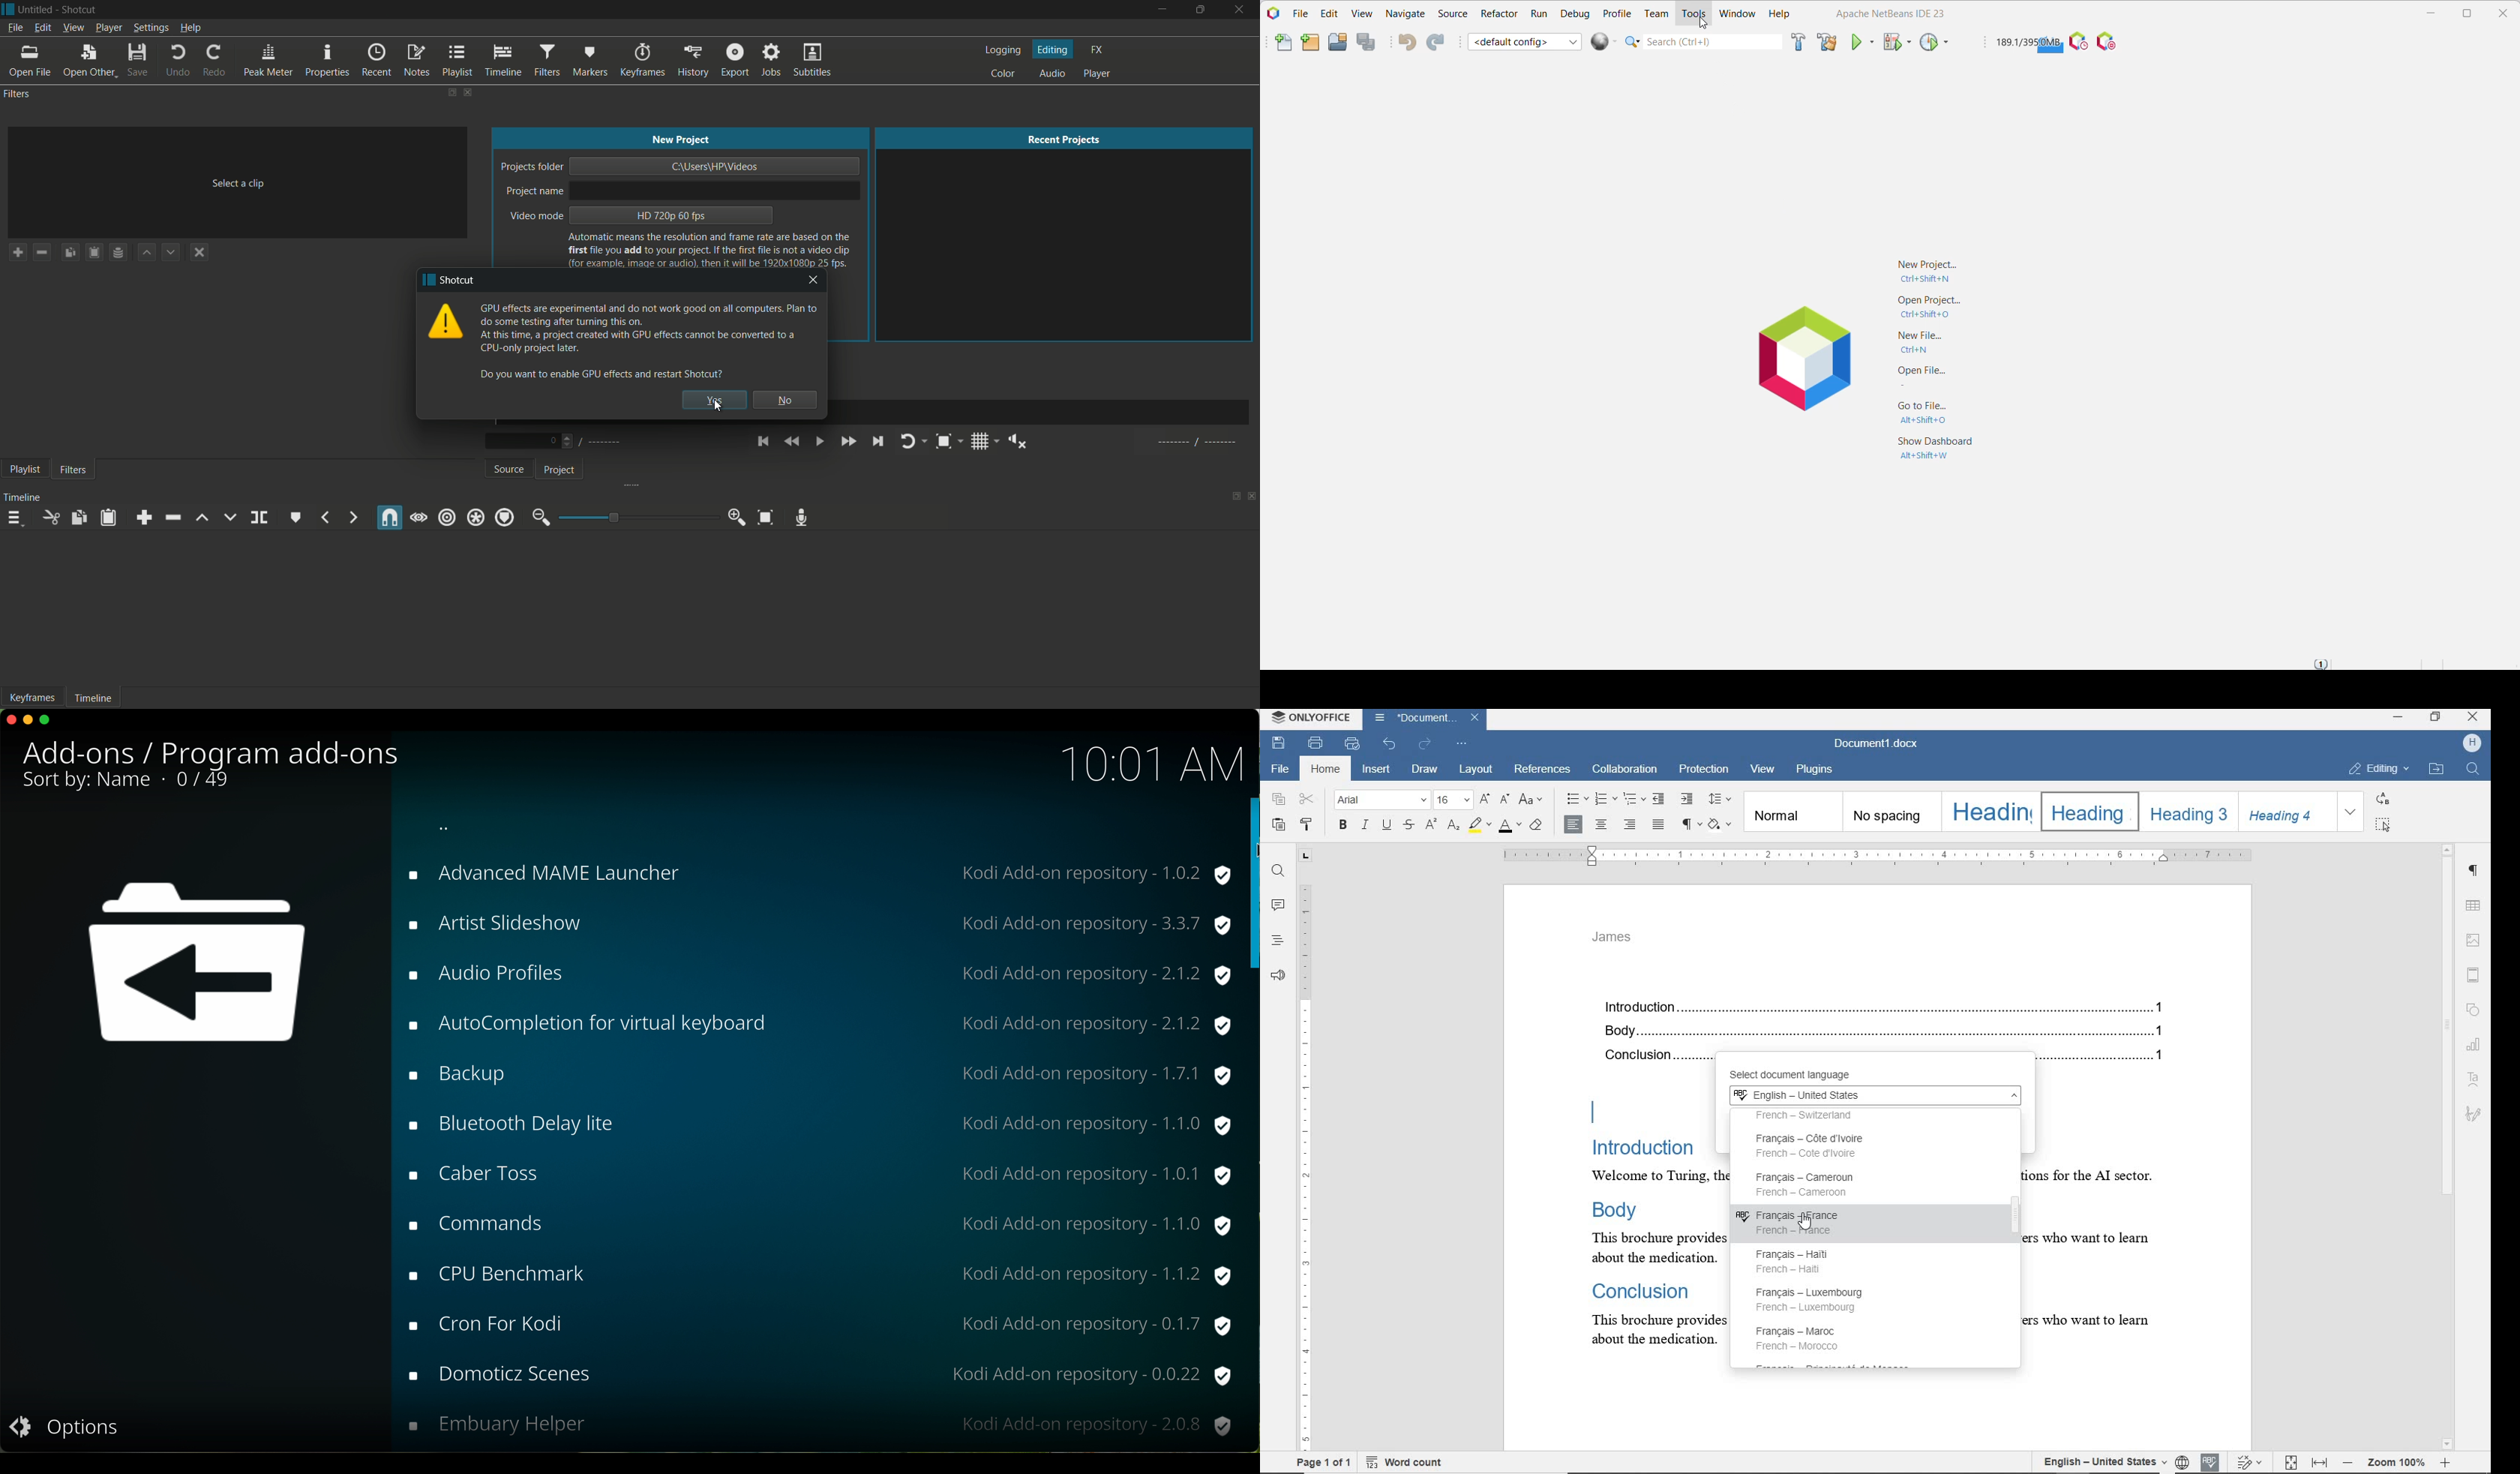  What do you see at coordinates (238, 184) in the screenshot?
I see `select a clip` at bounding box center [238, 184].